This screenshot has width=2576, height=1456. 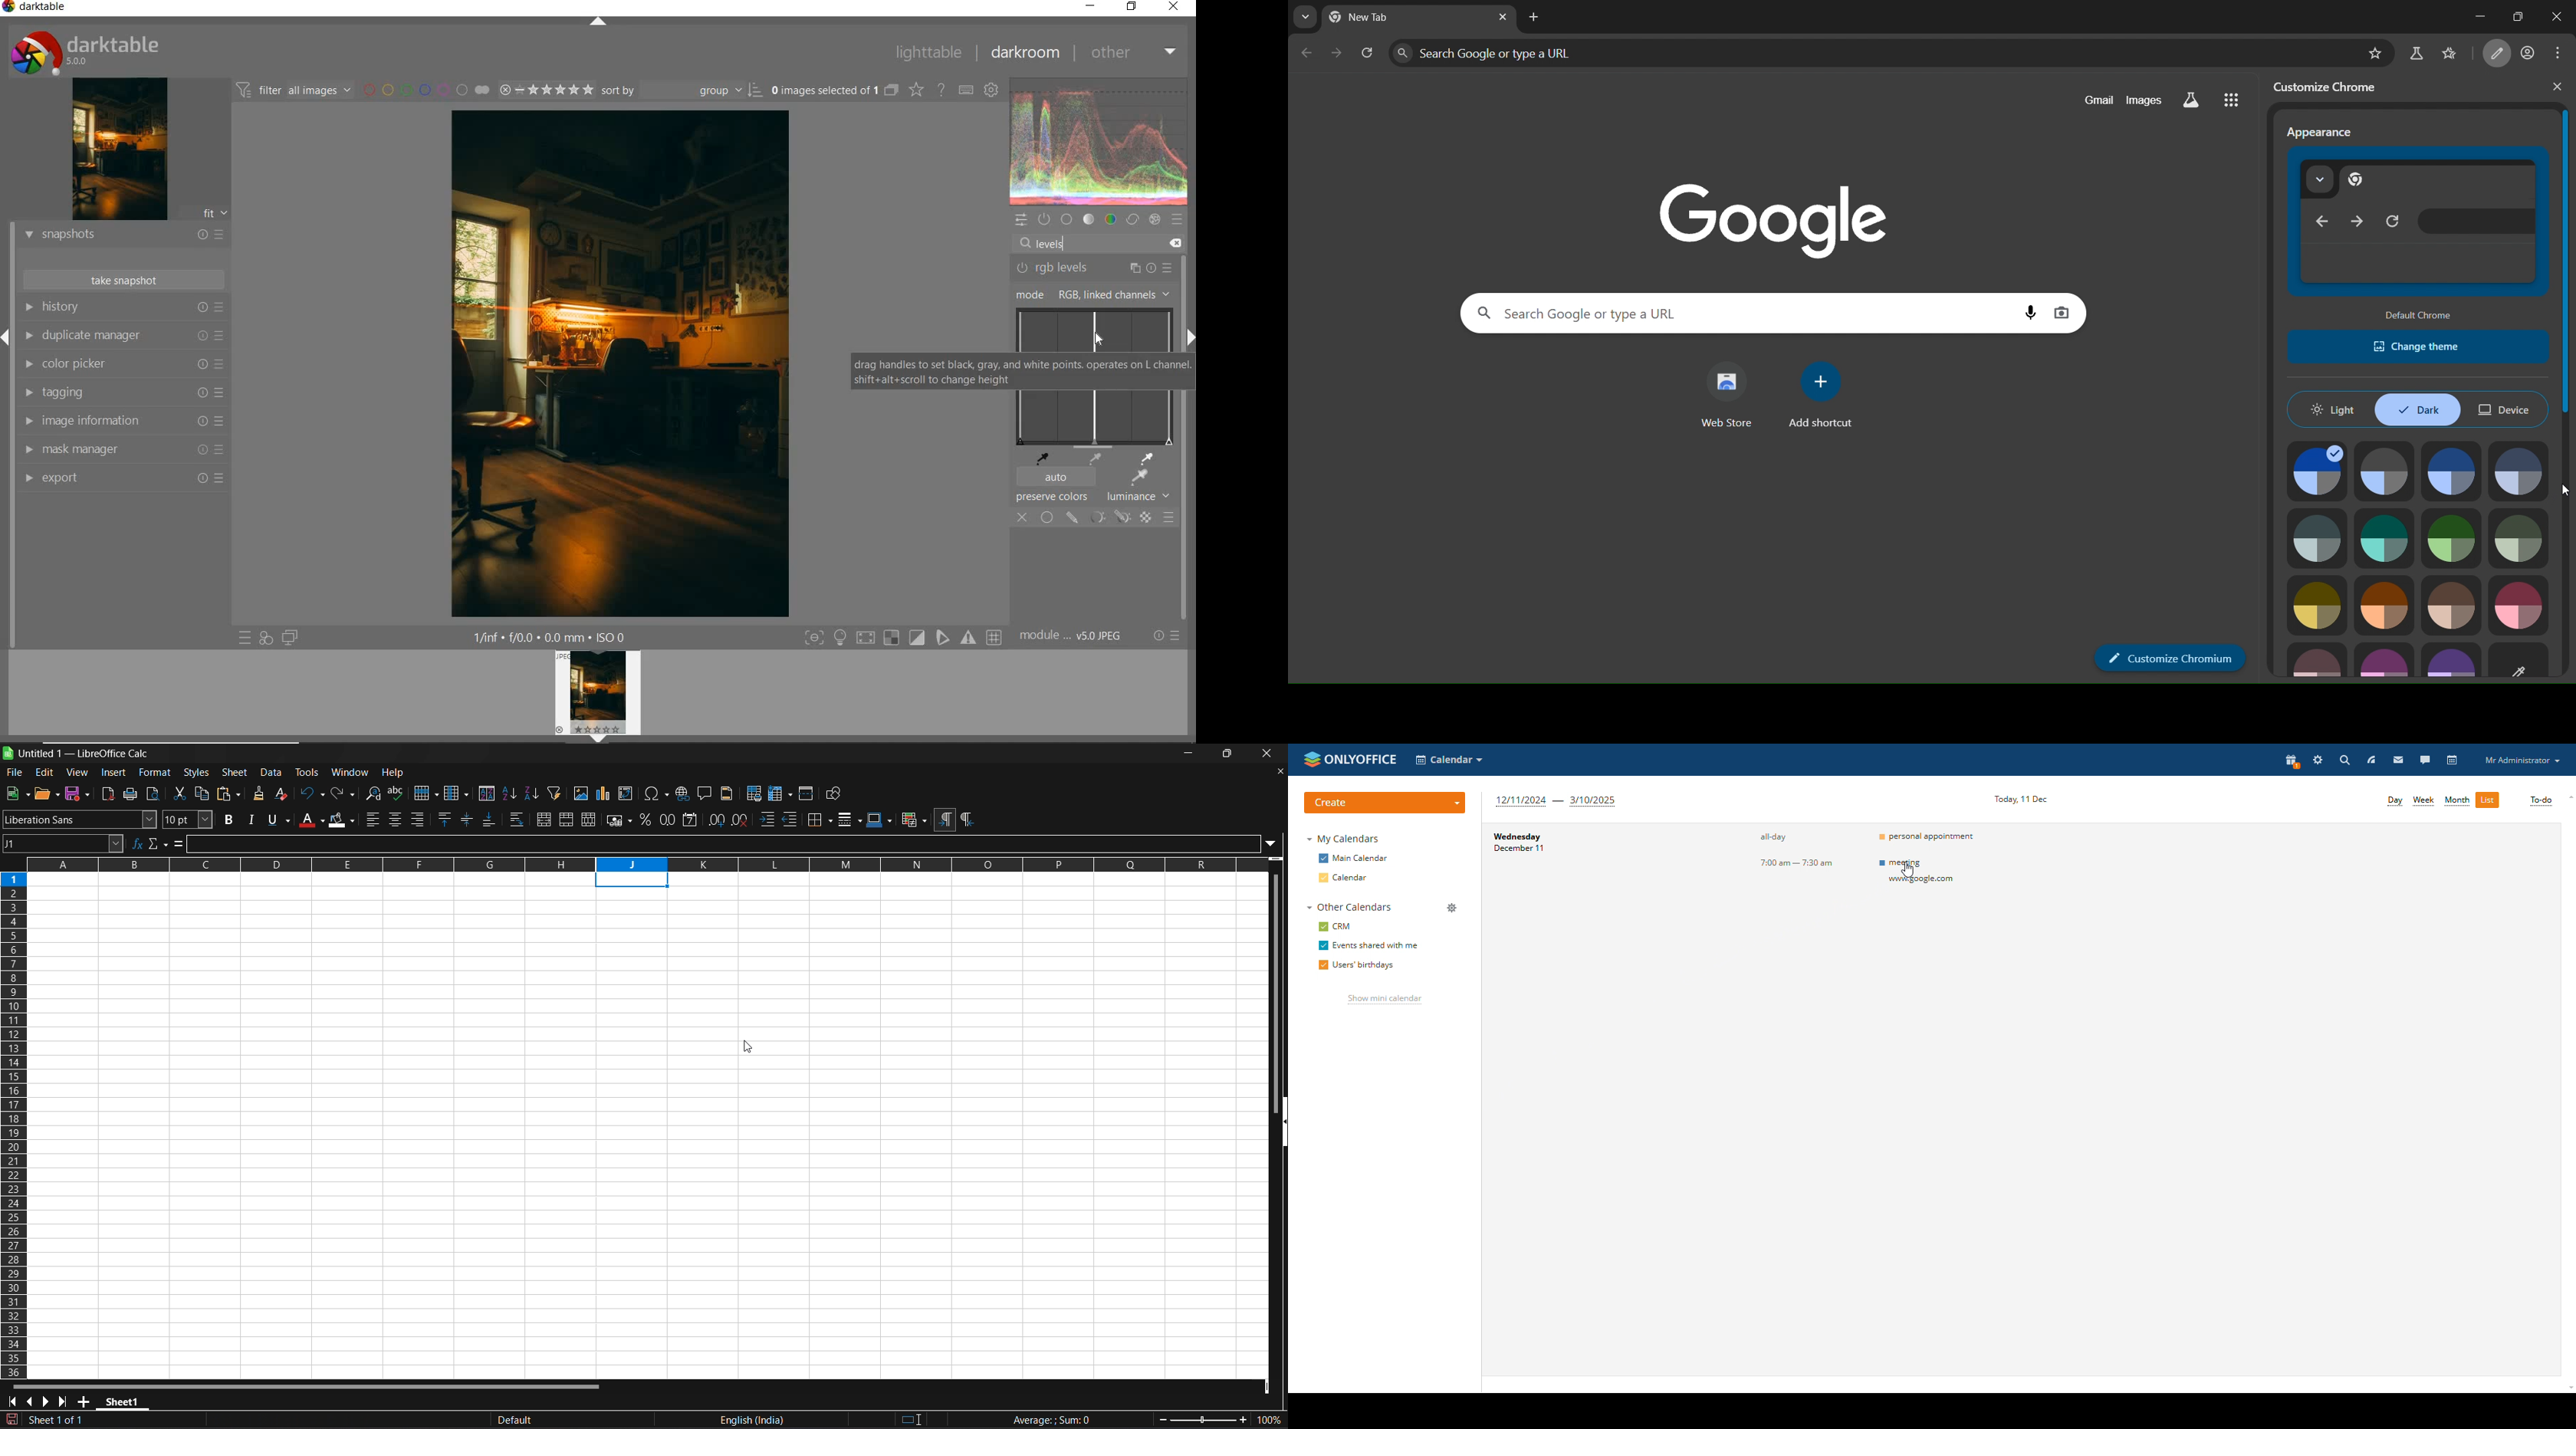 I want to click on row, so click(x=427, y=793).